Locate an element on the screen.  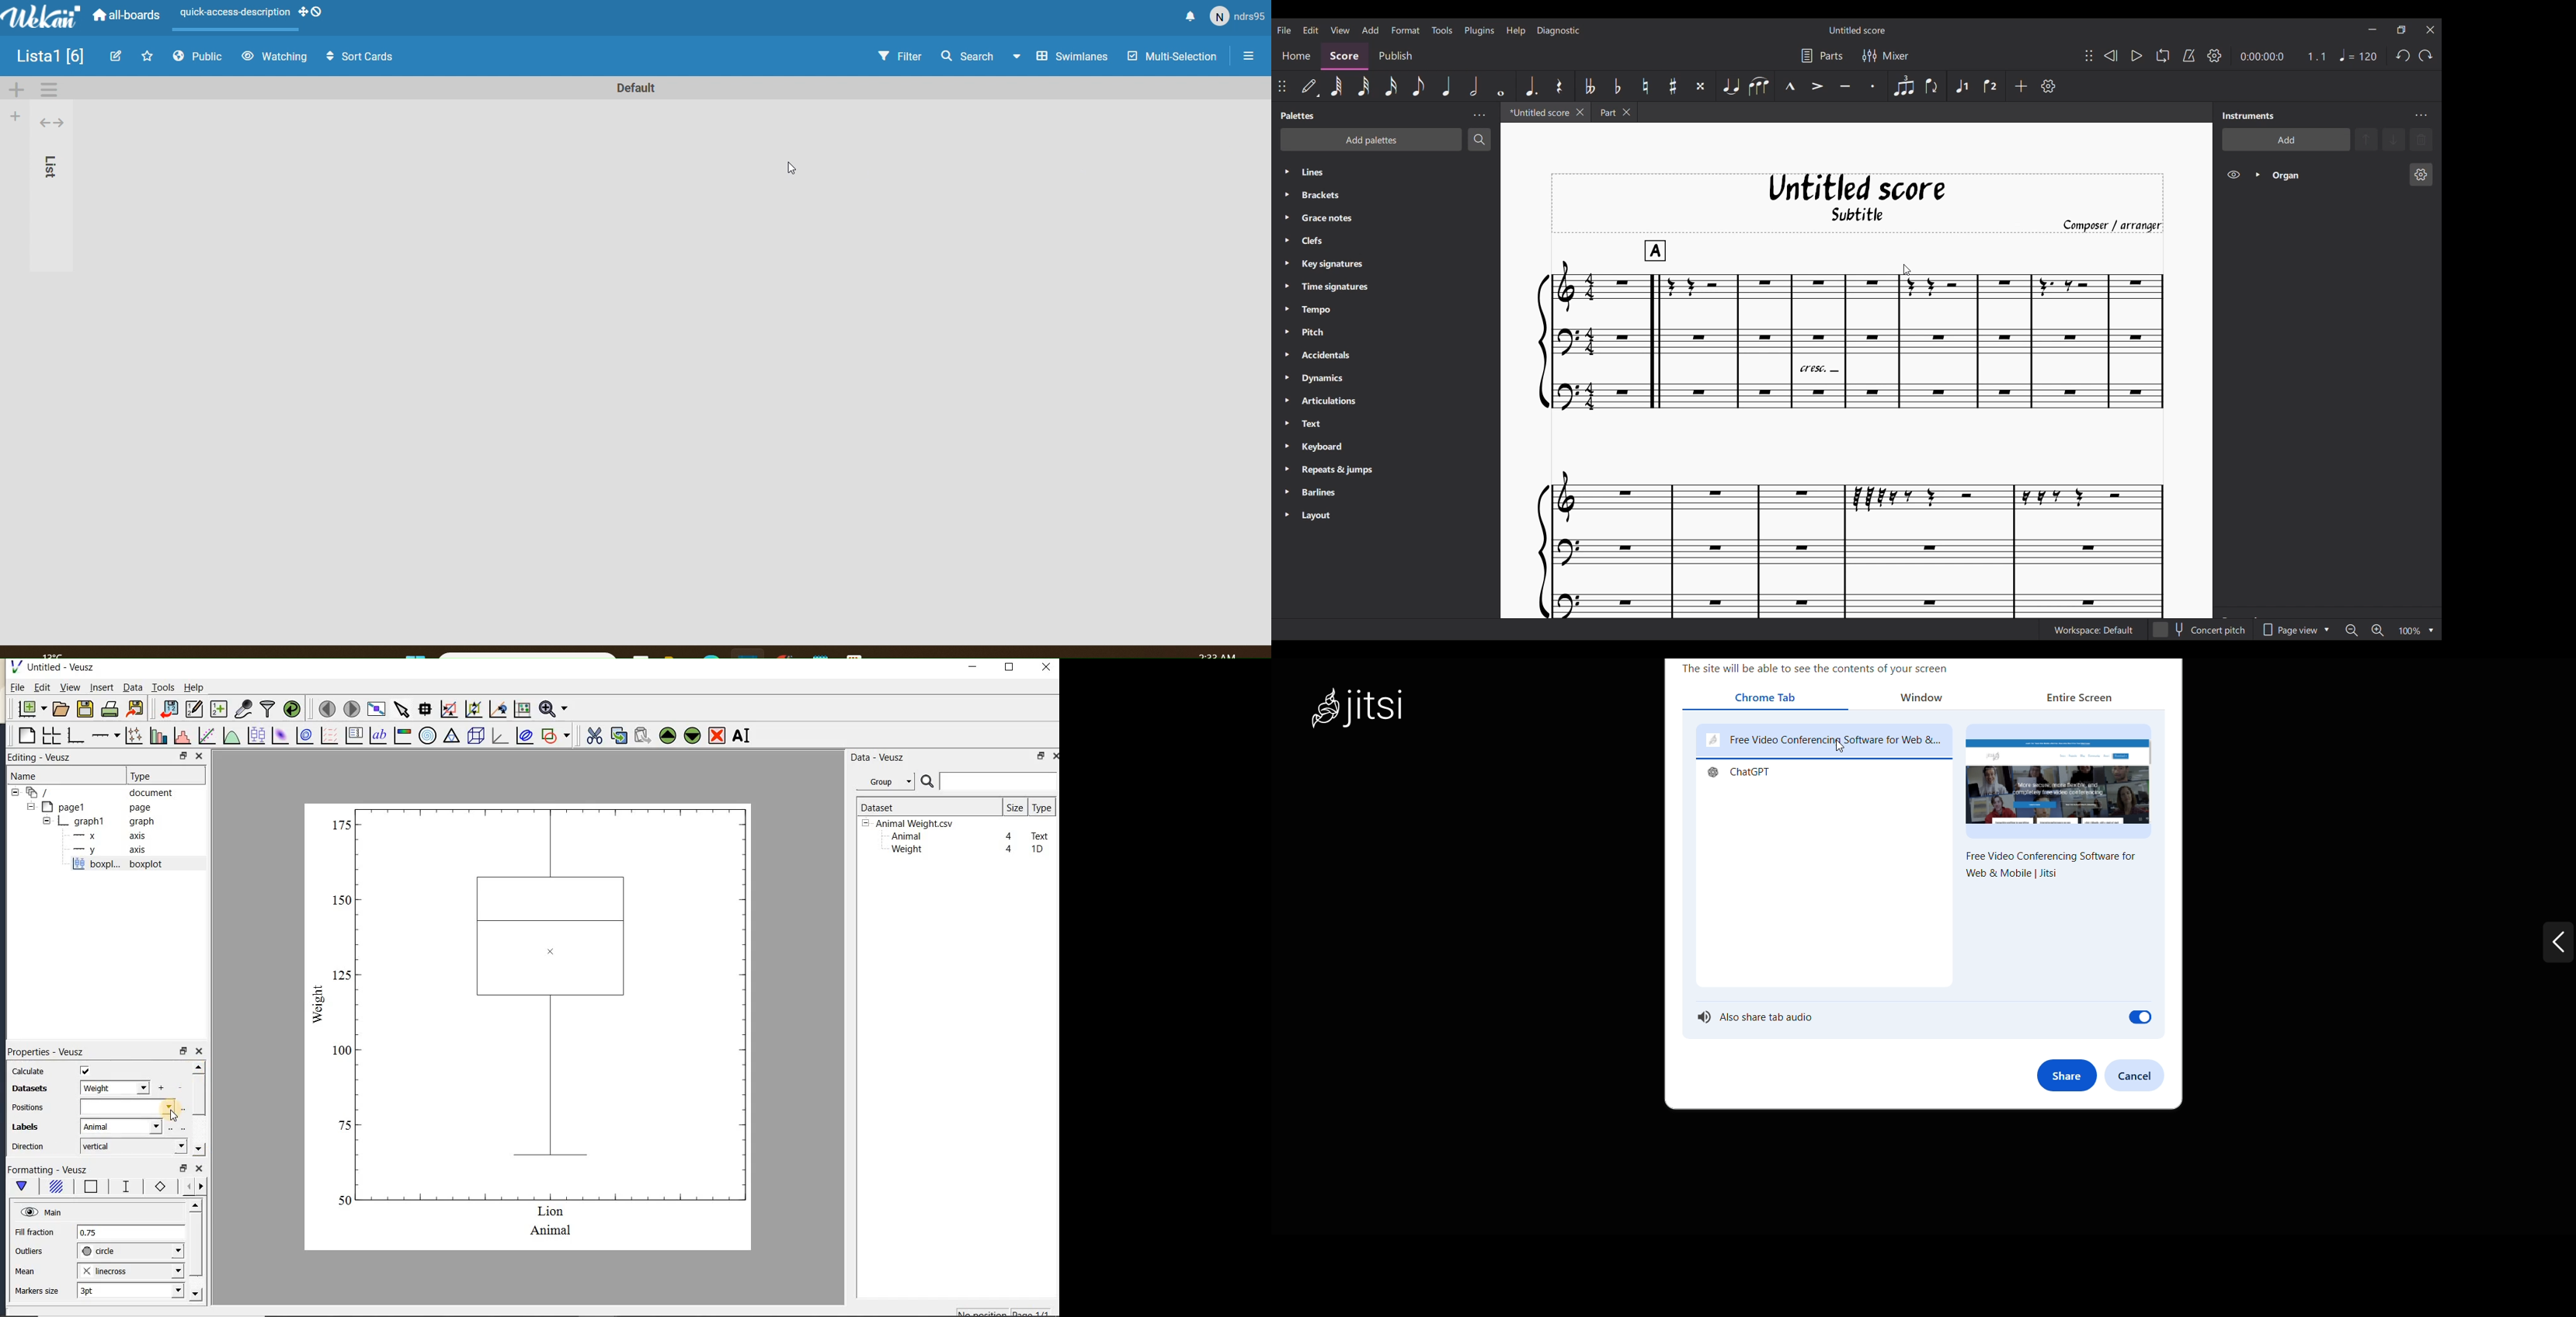
Show interface in smaller tab is located at coordinates (2402, 30).